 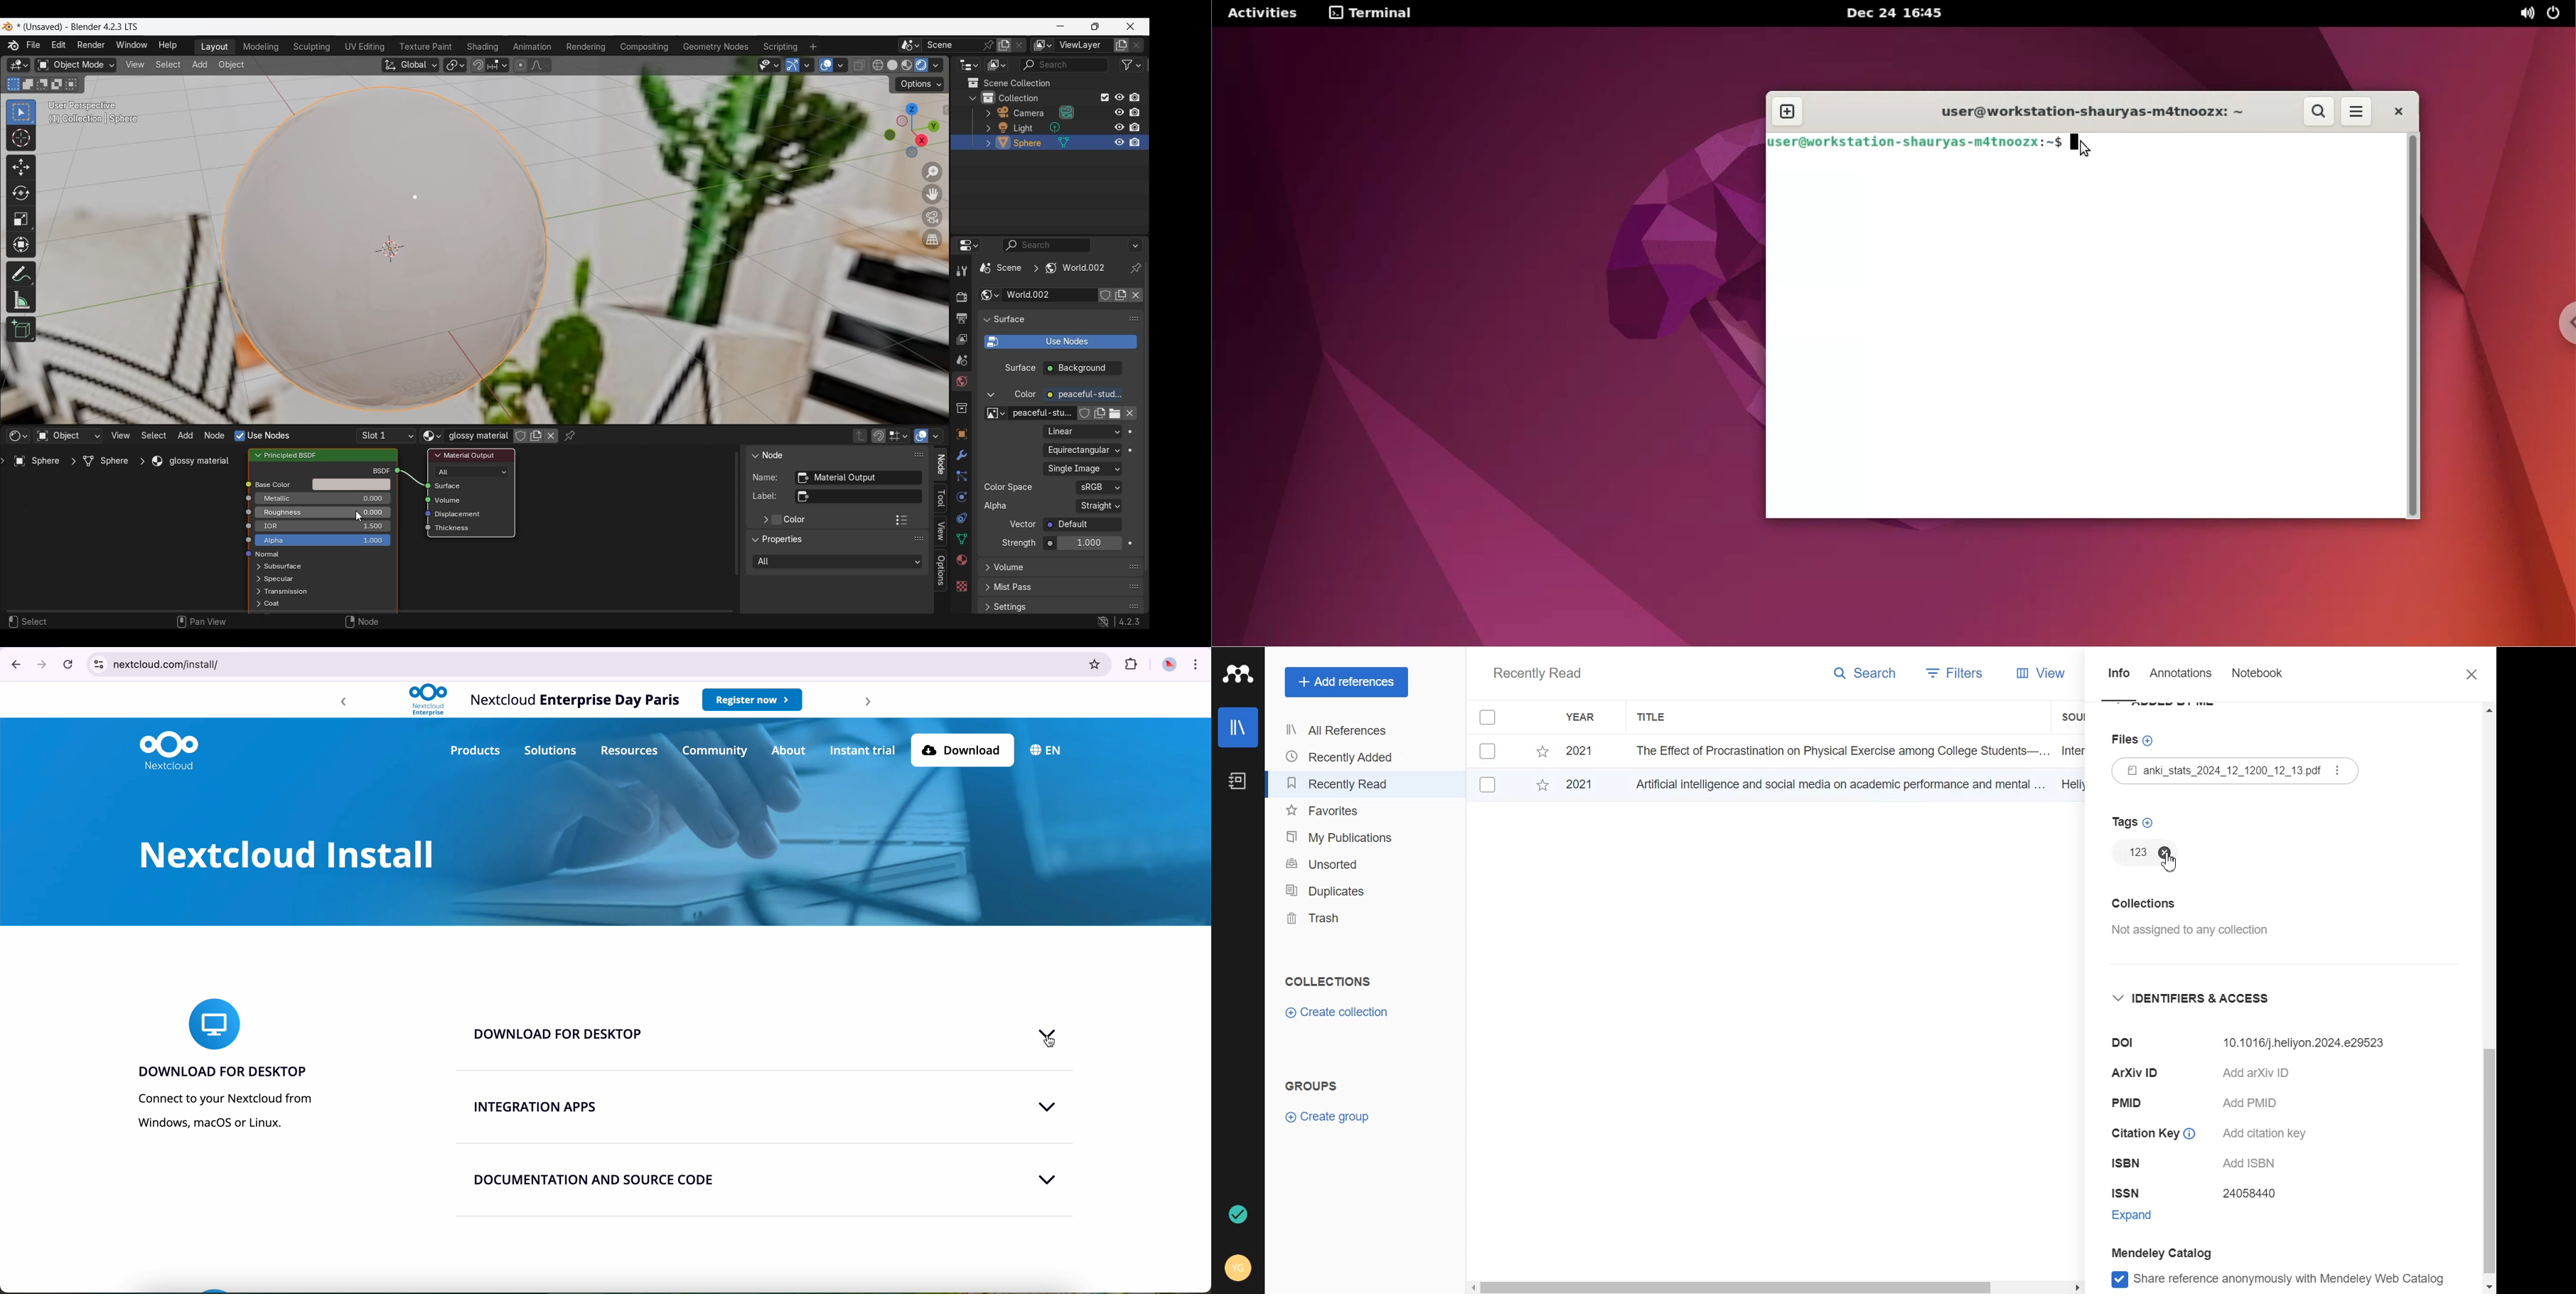 I want to click on User perspective, so click(x=84, y=105).